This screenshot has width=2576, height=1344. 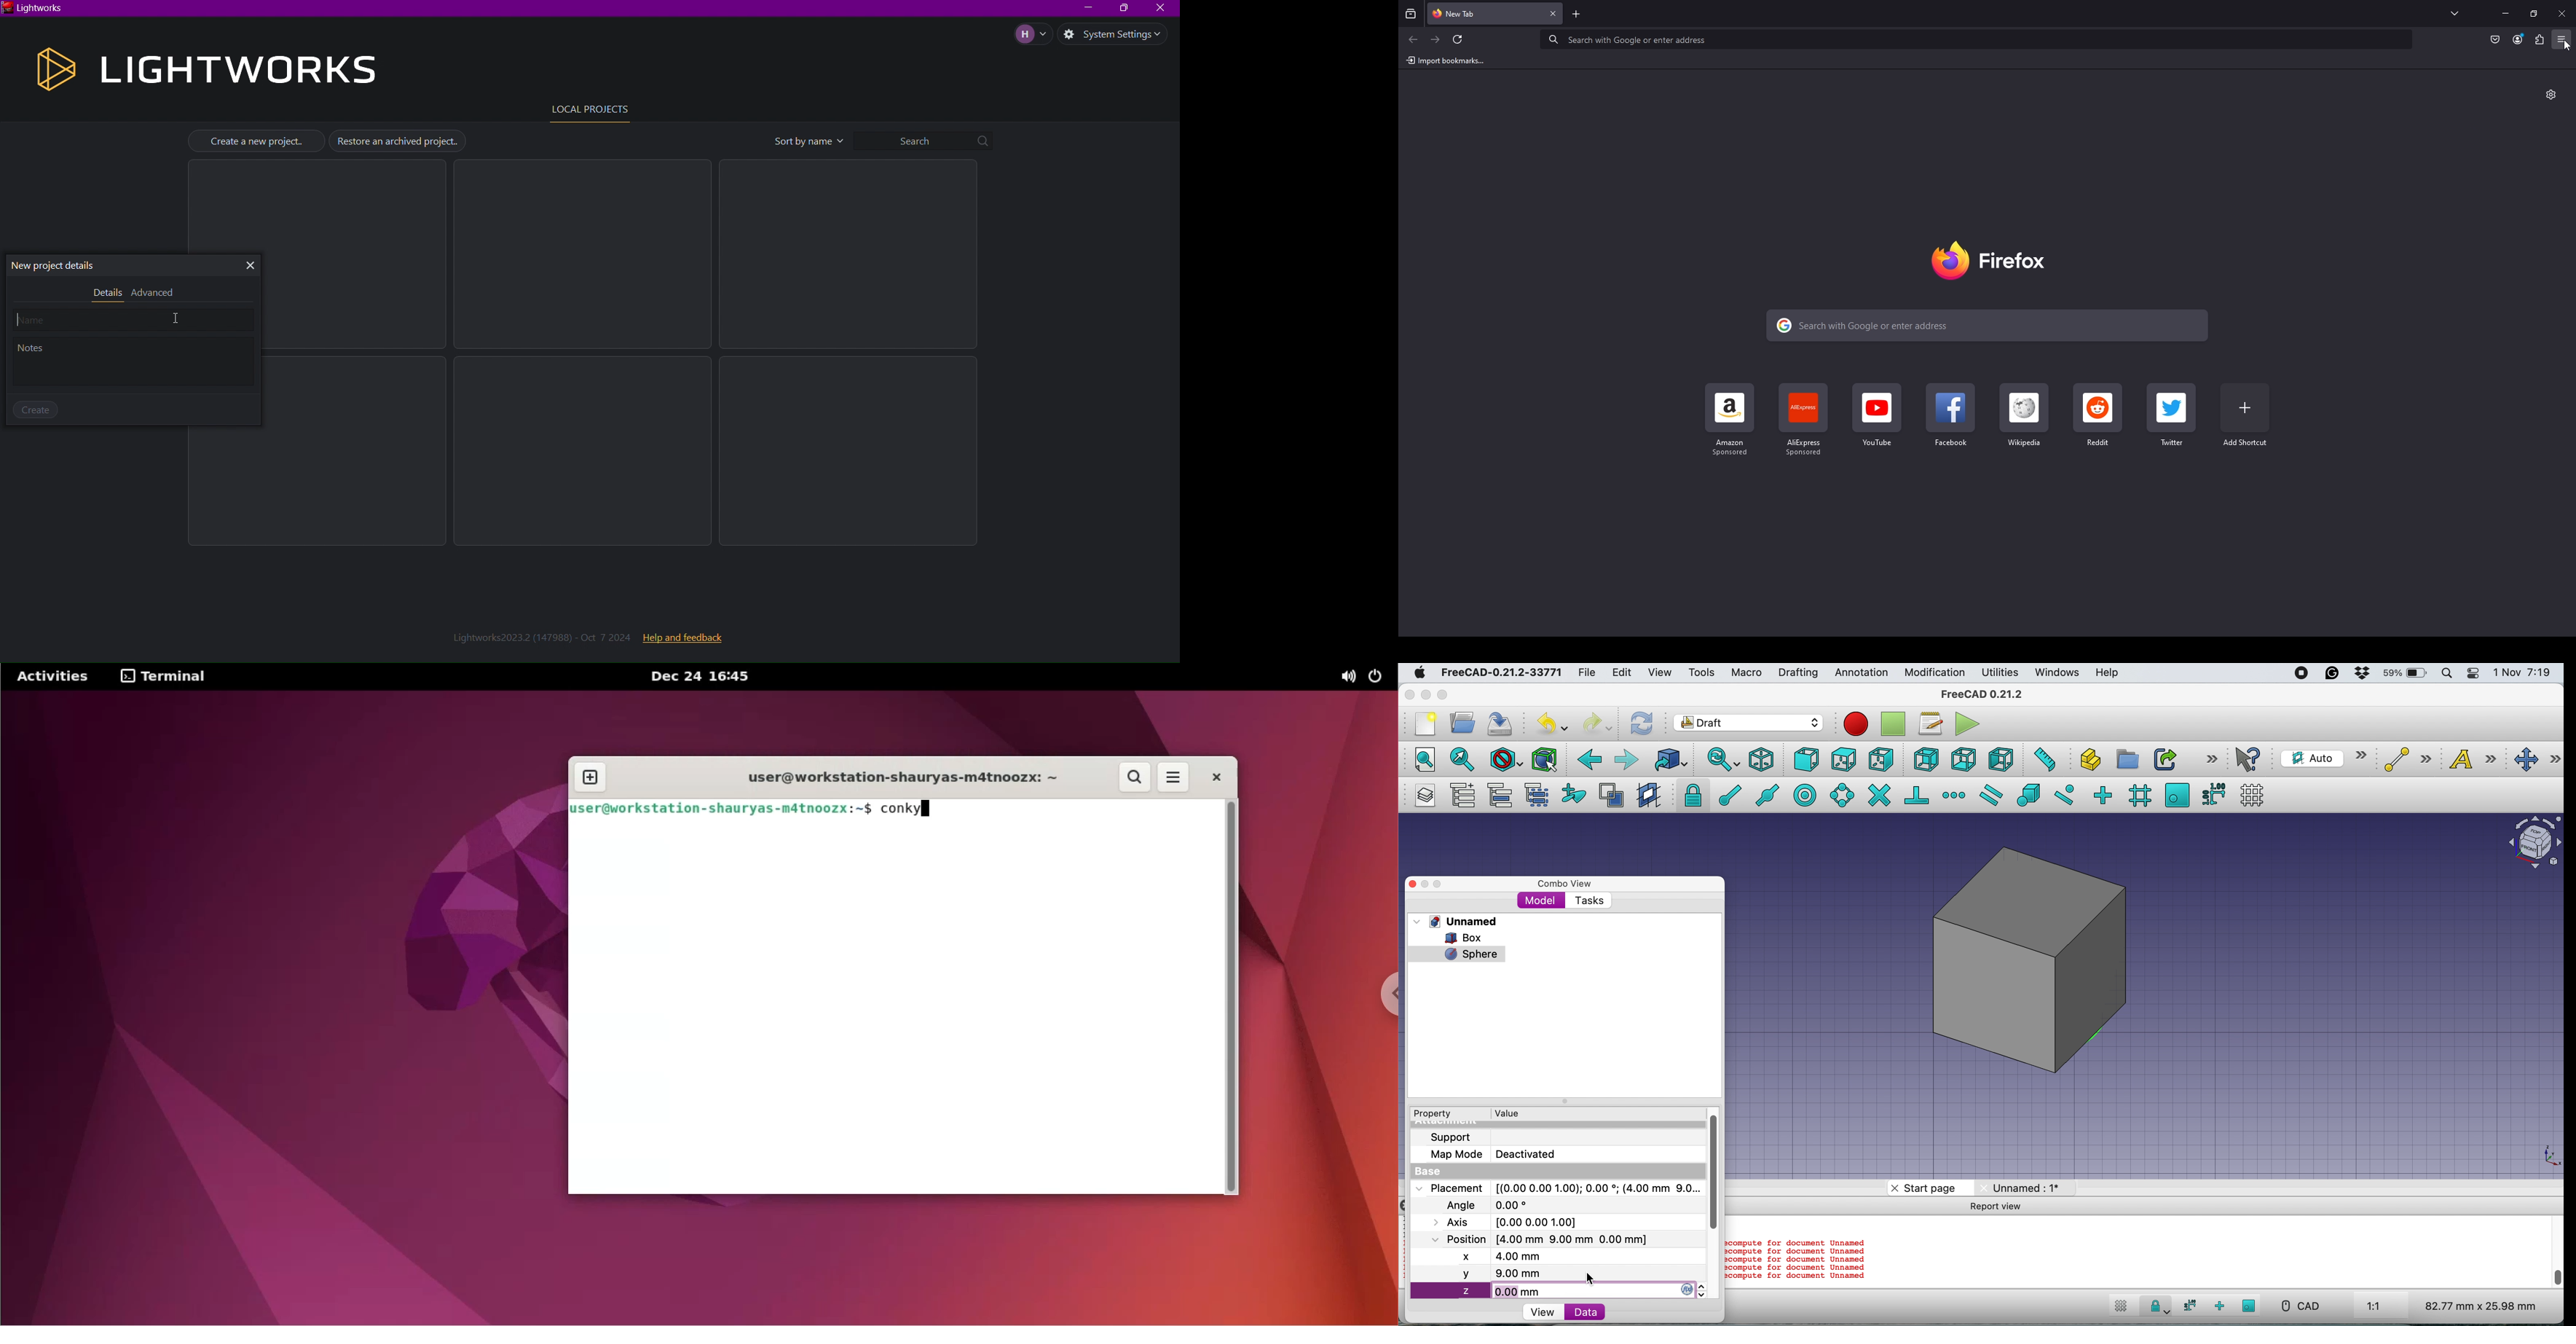 I want to click on snap angel, so click(x=1839, y=795).